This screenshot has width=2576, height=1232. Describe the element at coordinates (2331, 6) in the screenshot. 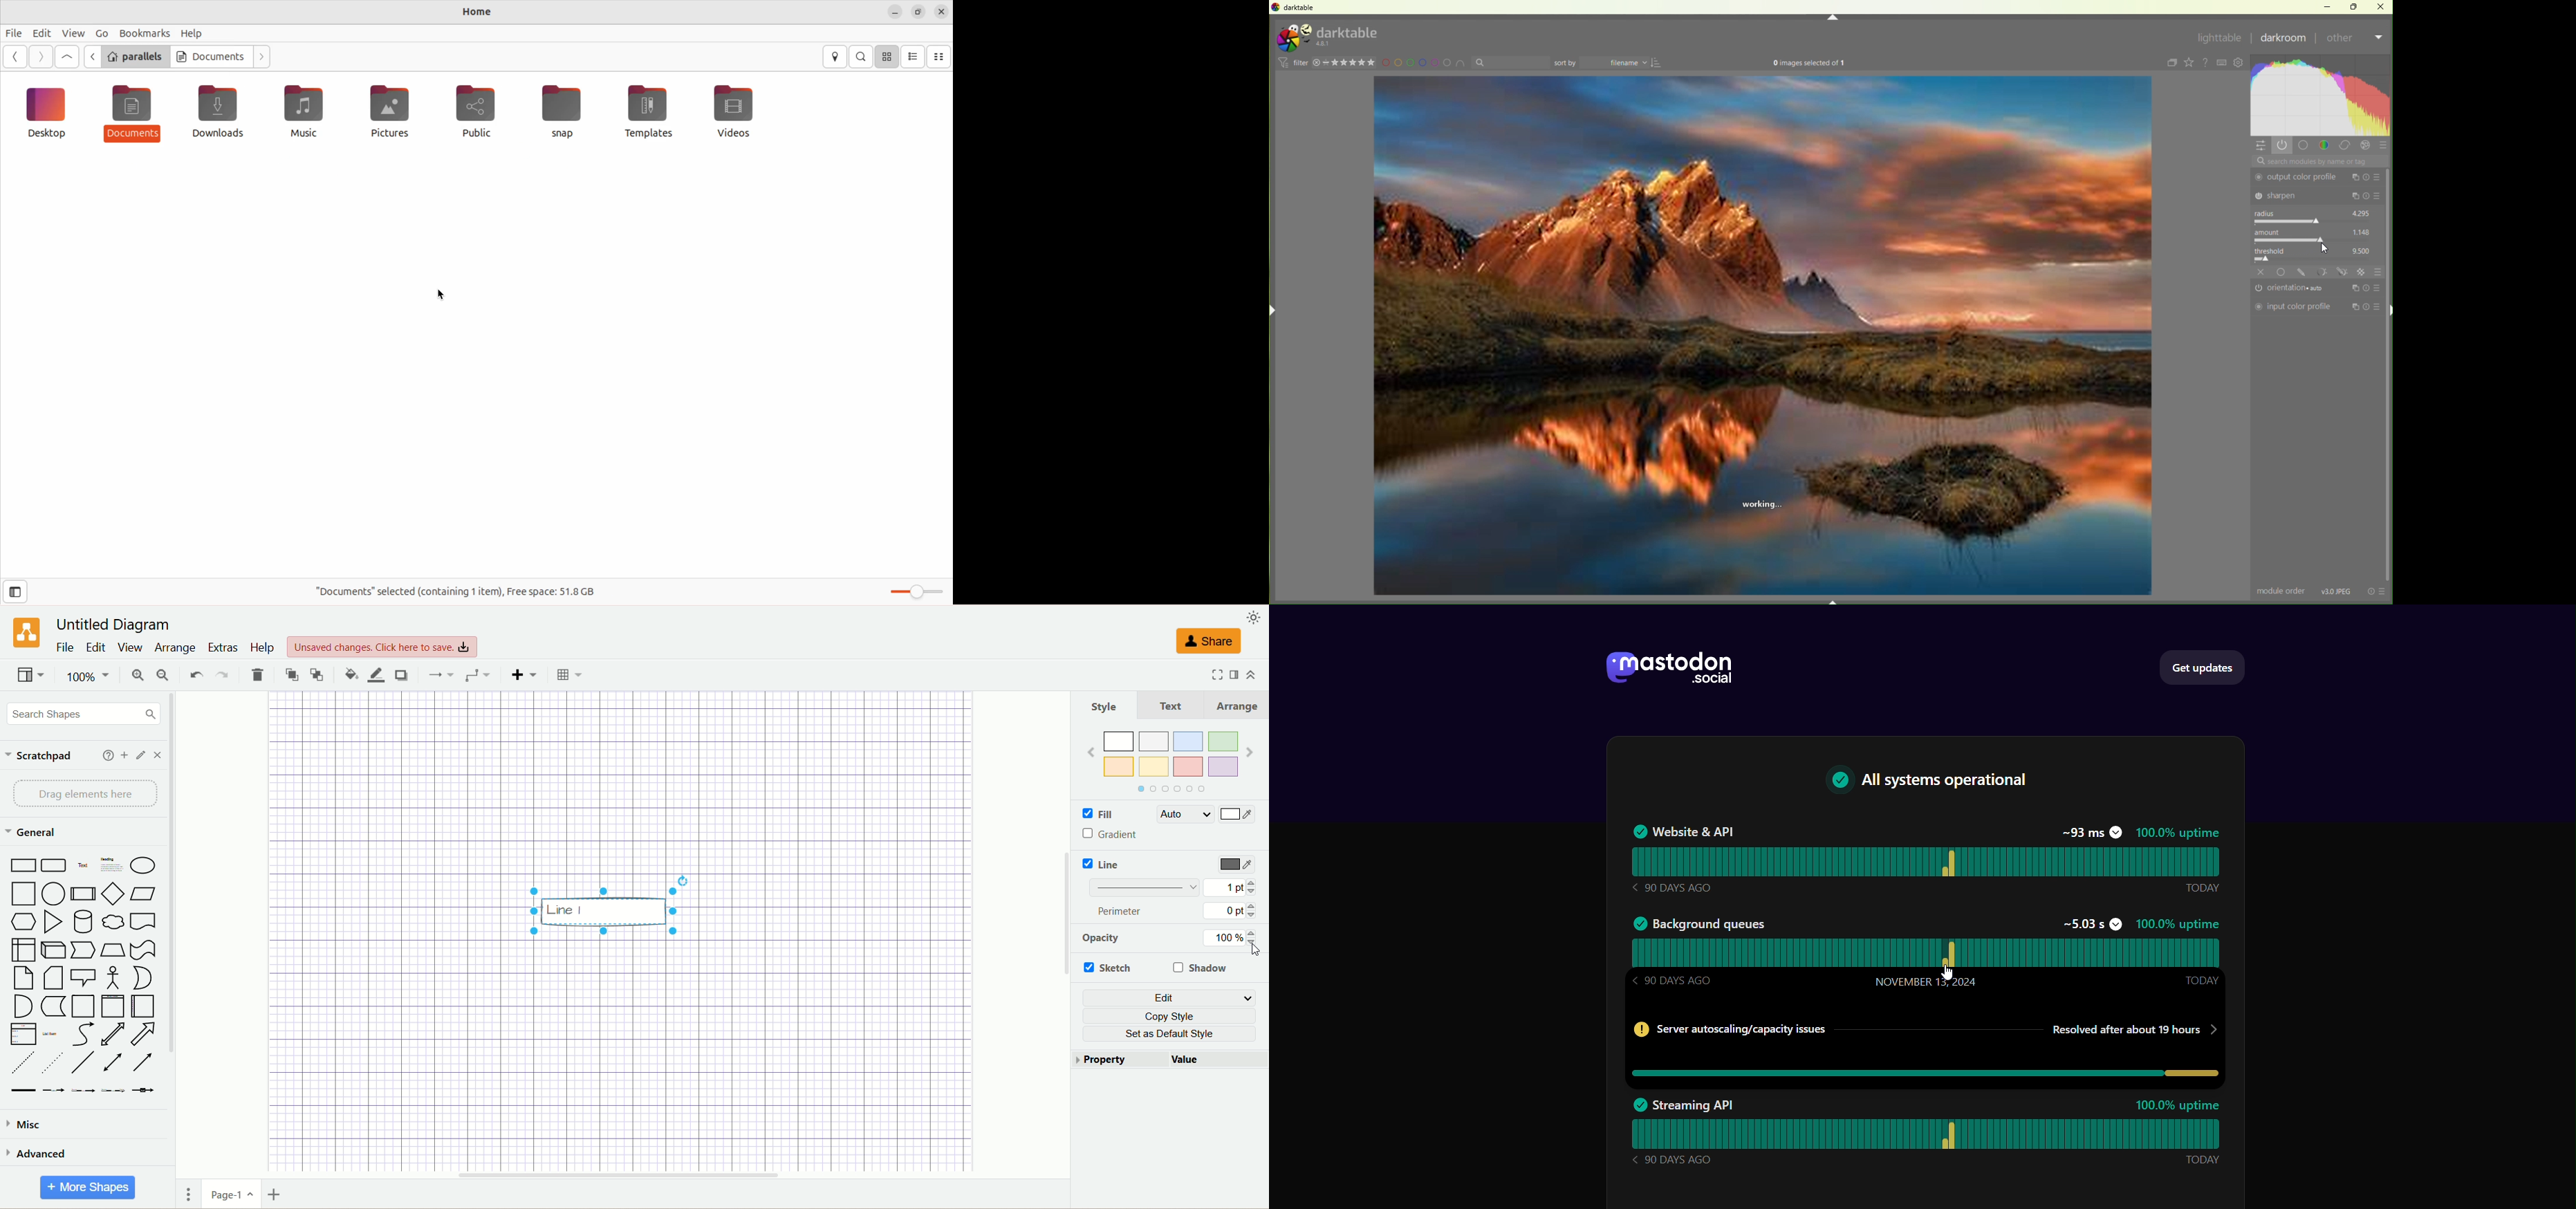

I see `Minimise` at that location.